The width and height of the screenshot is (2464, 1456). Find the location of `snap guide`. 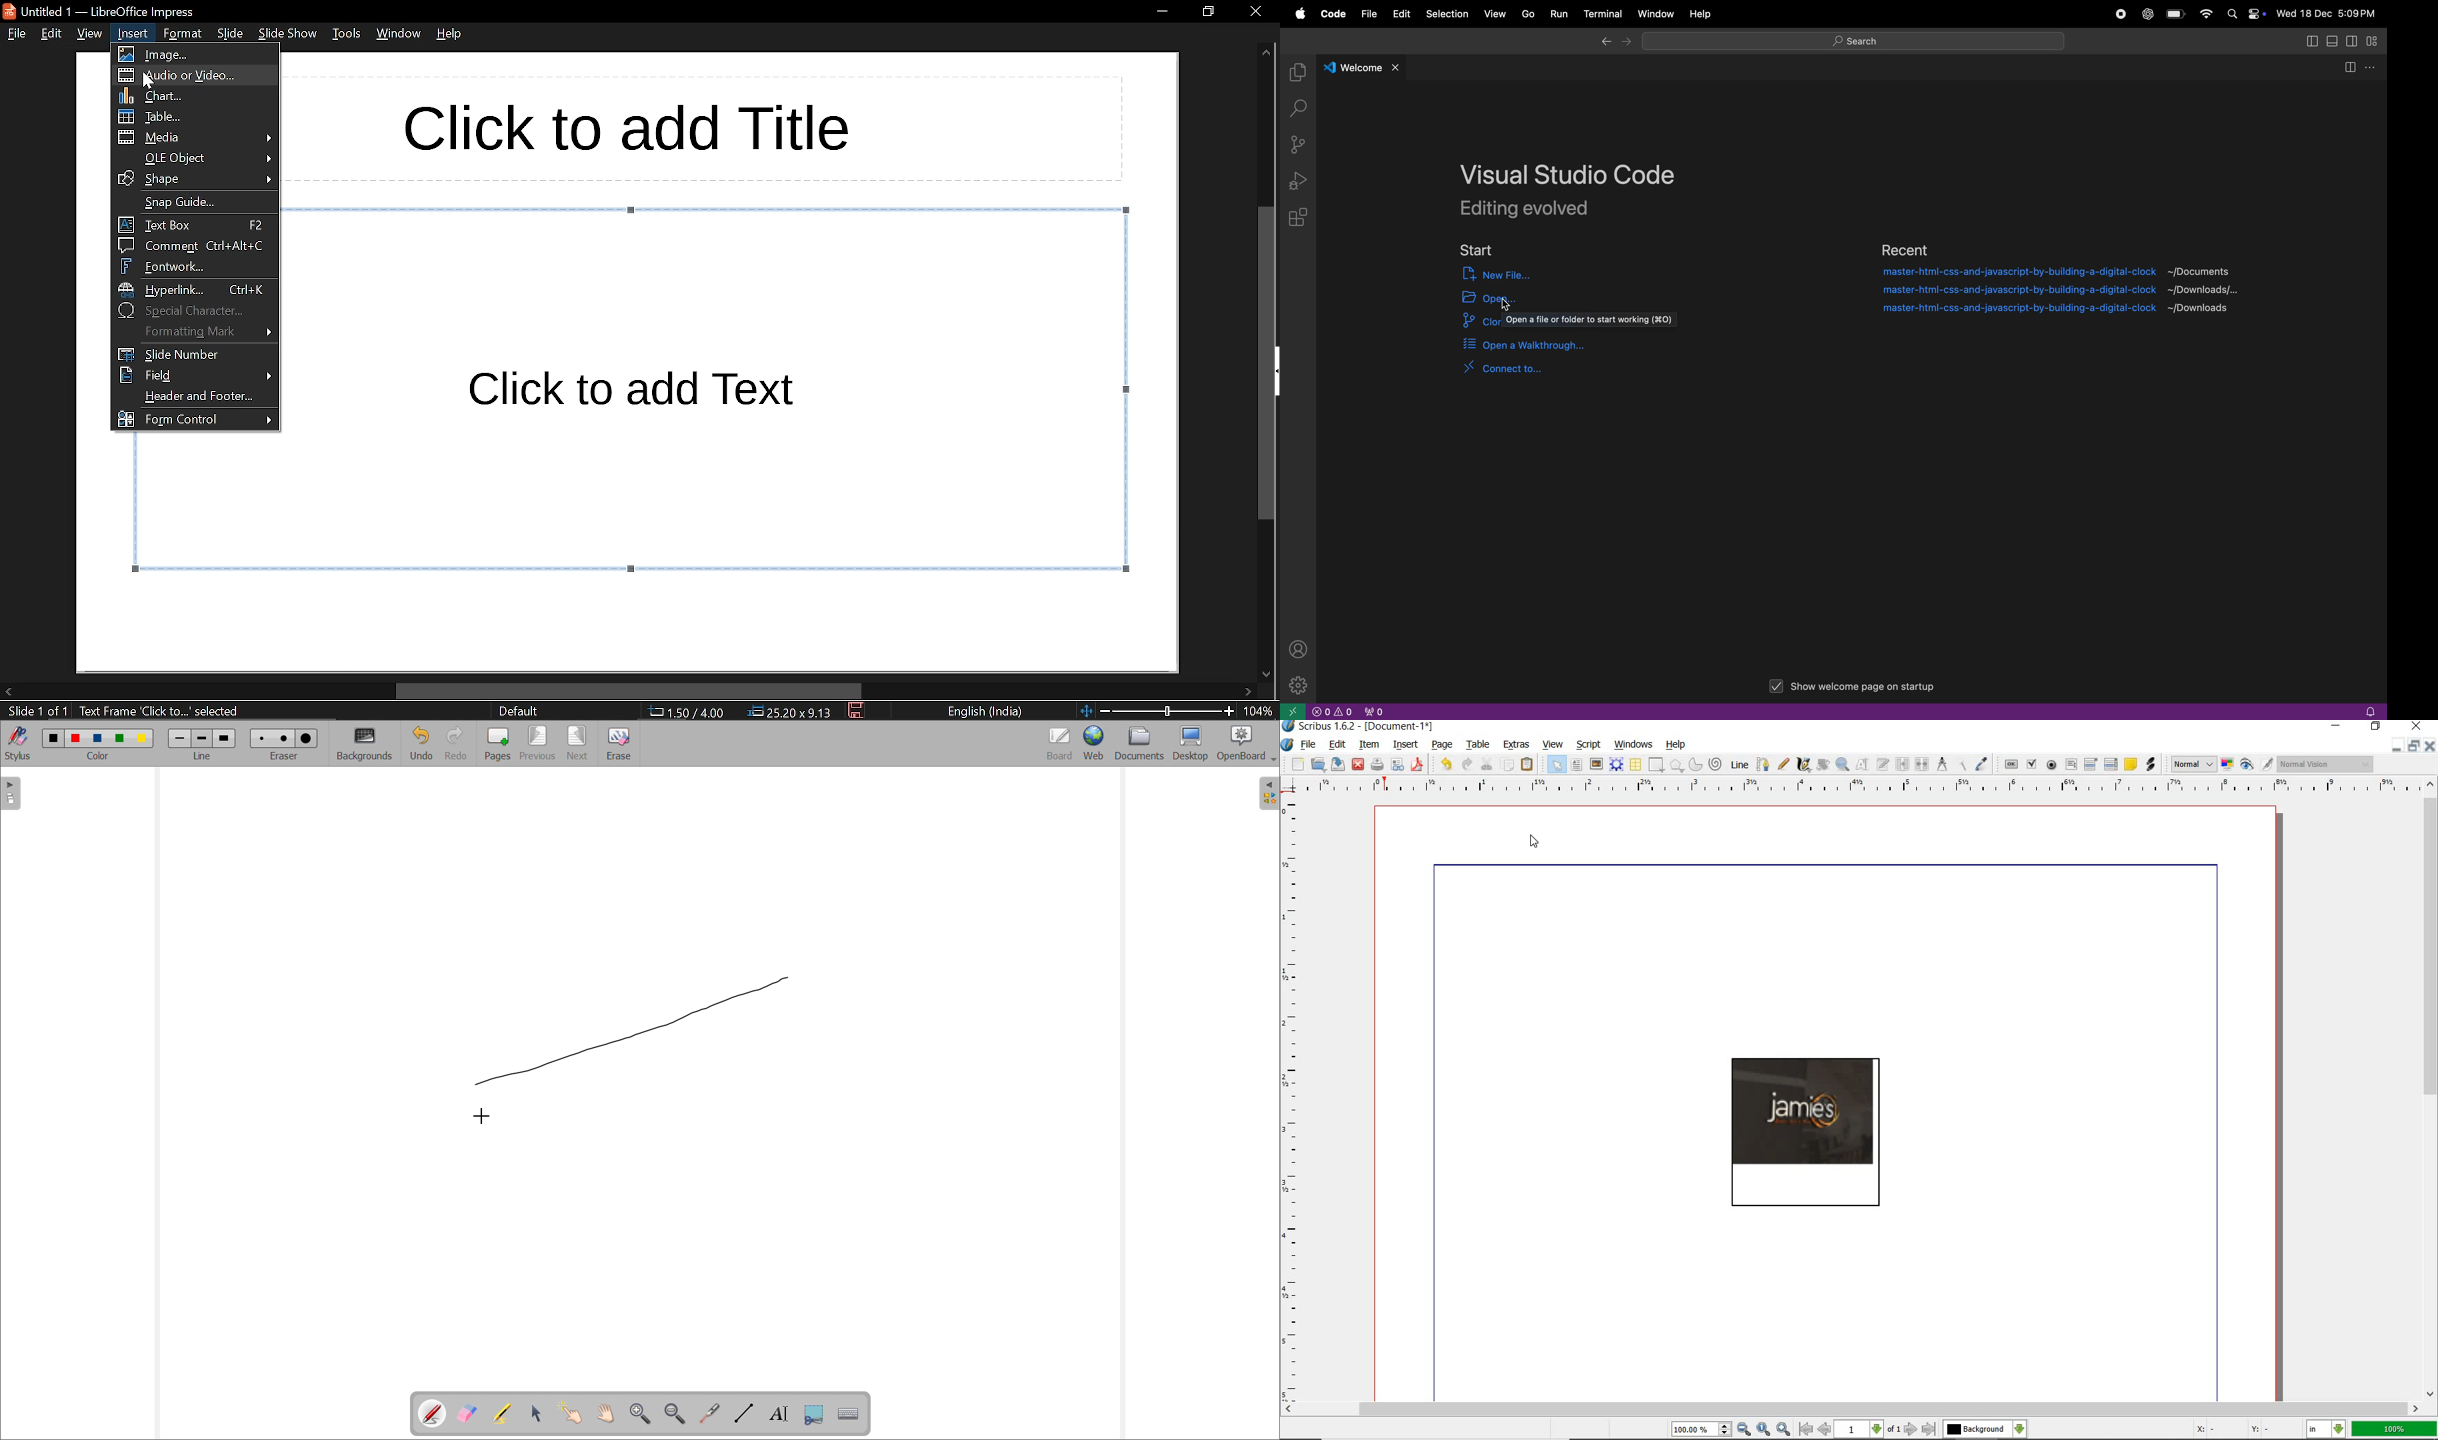

snap guide is located at coordinates (191, 202).